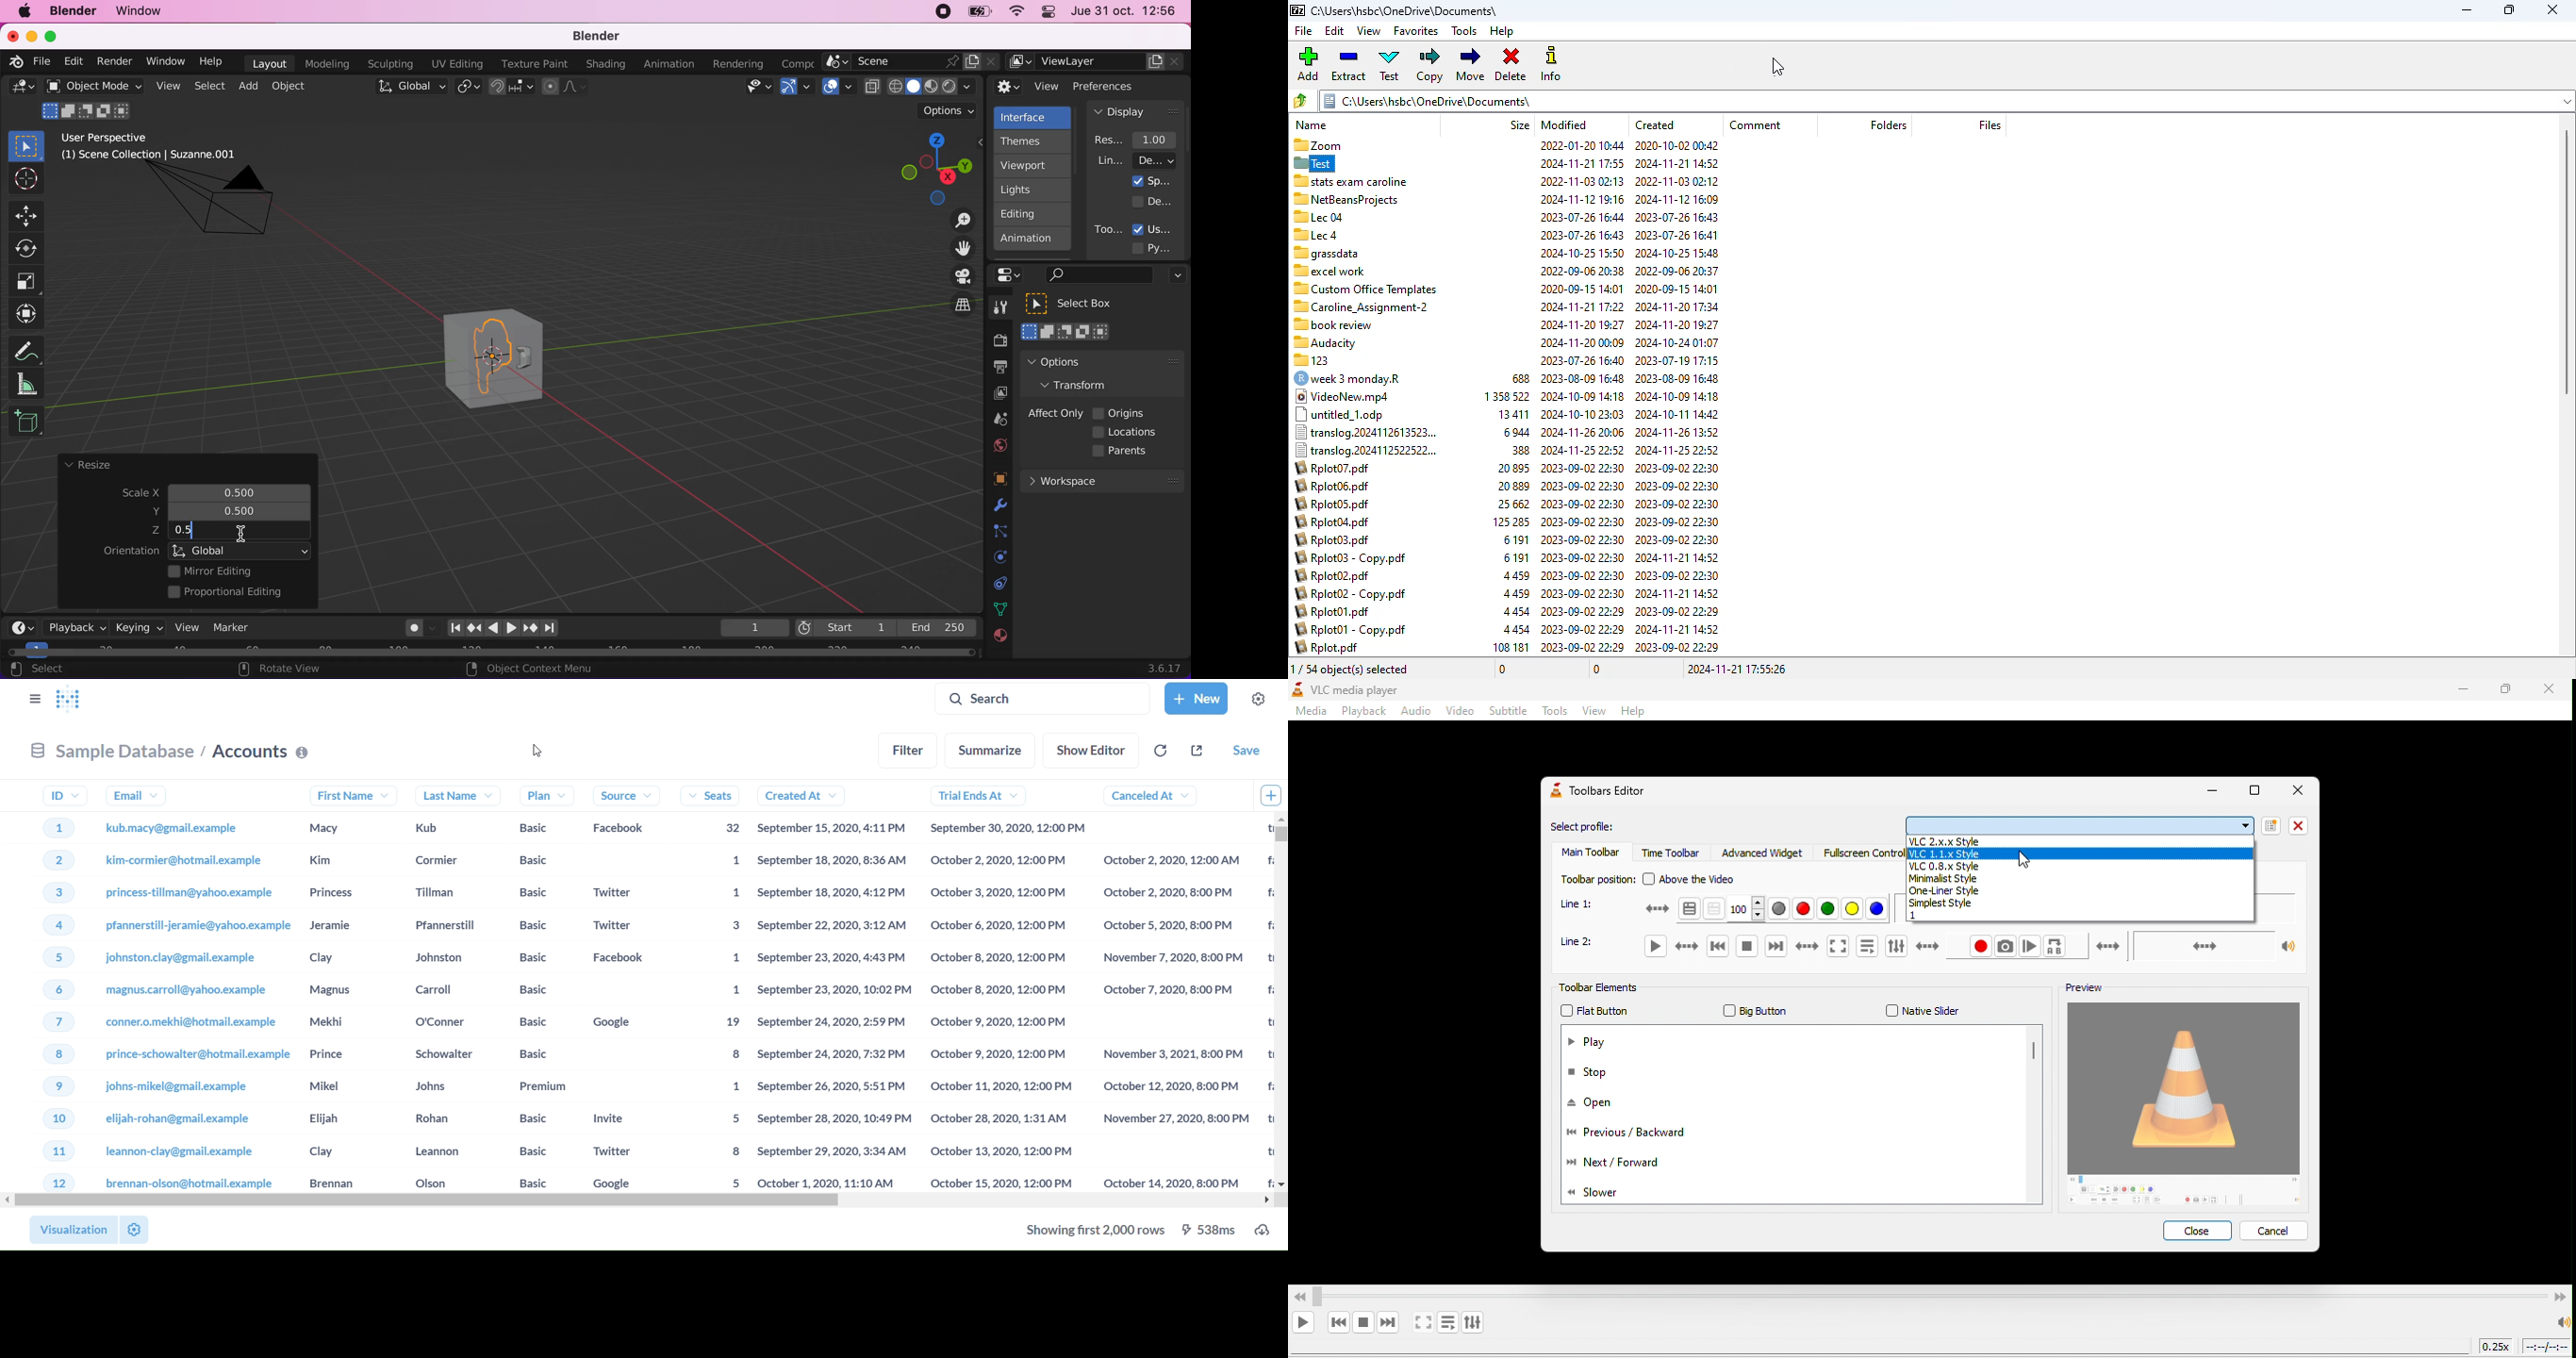  What do you see at coordinates (1677, 290) in the screenshot?
I see `2020-09-15 14:01` at bounding box center [1677, 290].